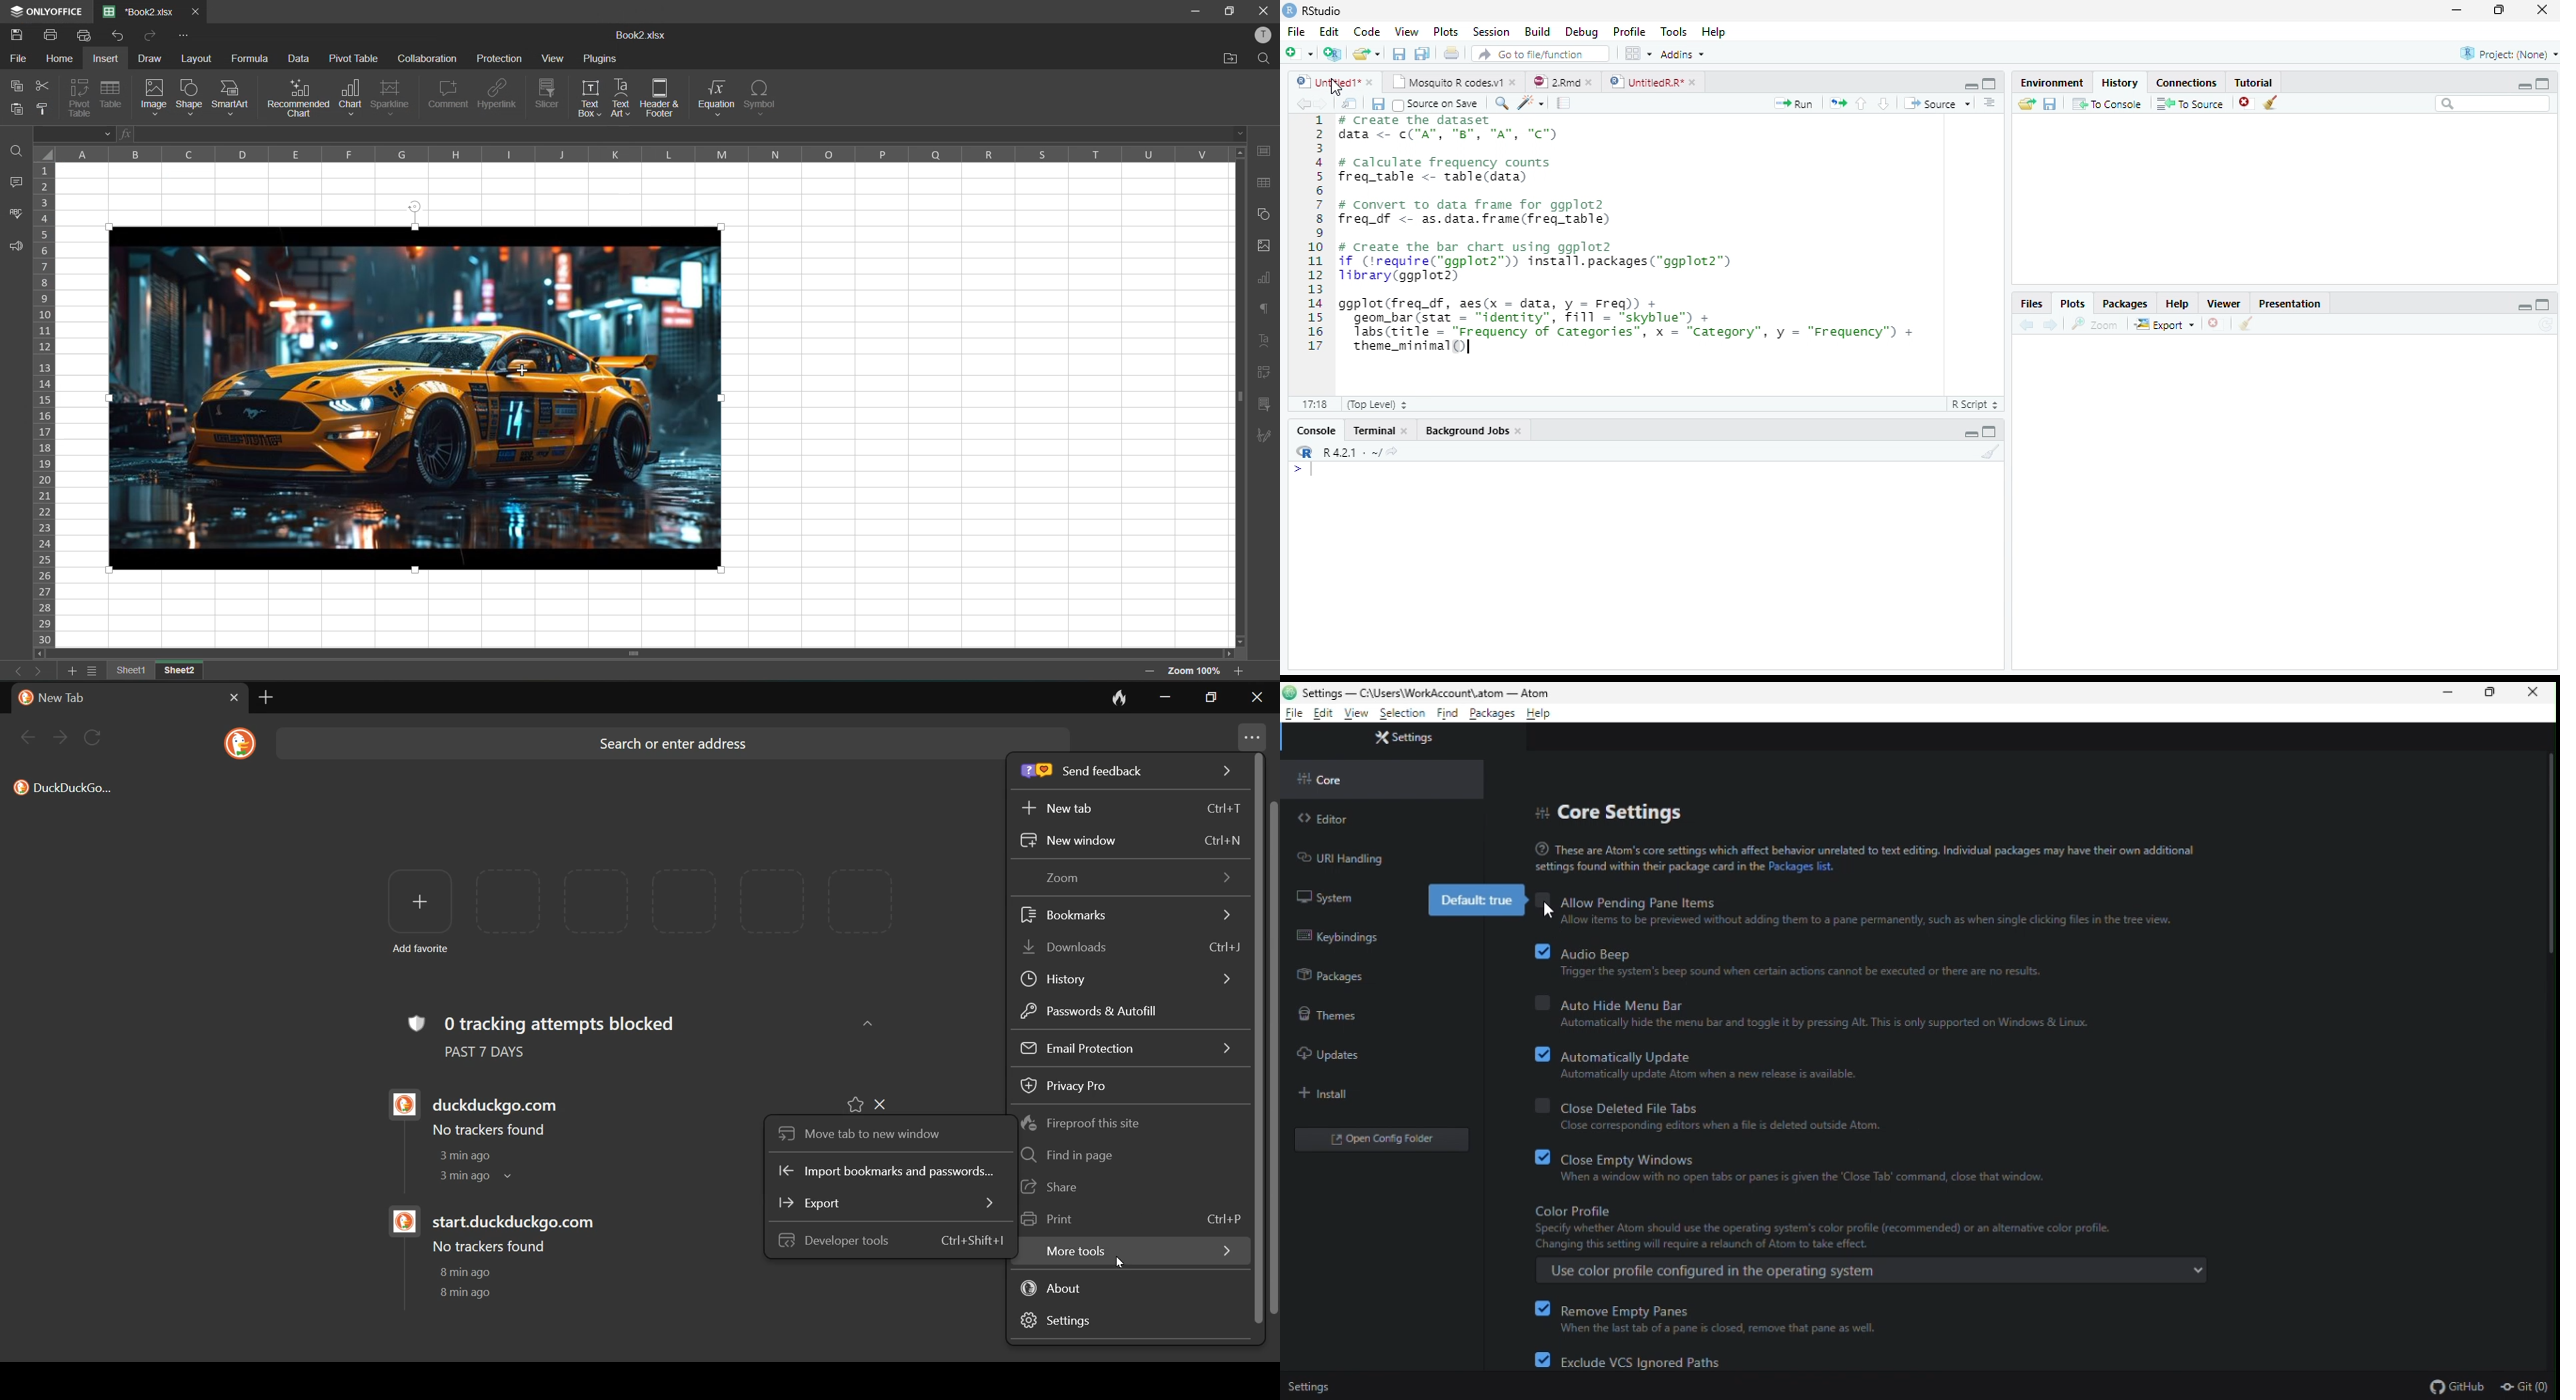 Image resolution: width=2576 pixels, height=1400 pixels. I want to click on help, so click(1545, 713).